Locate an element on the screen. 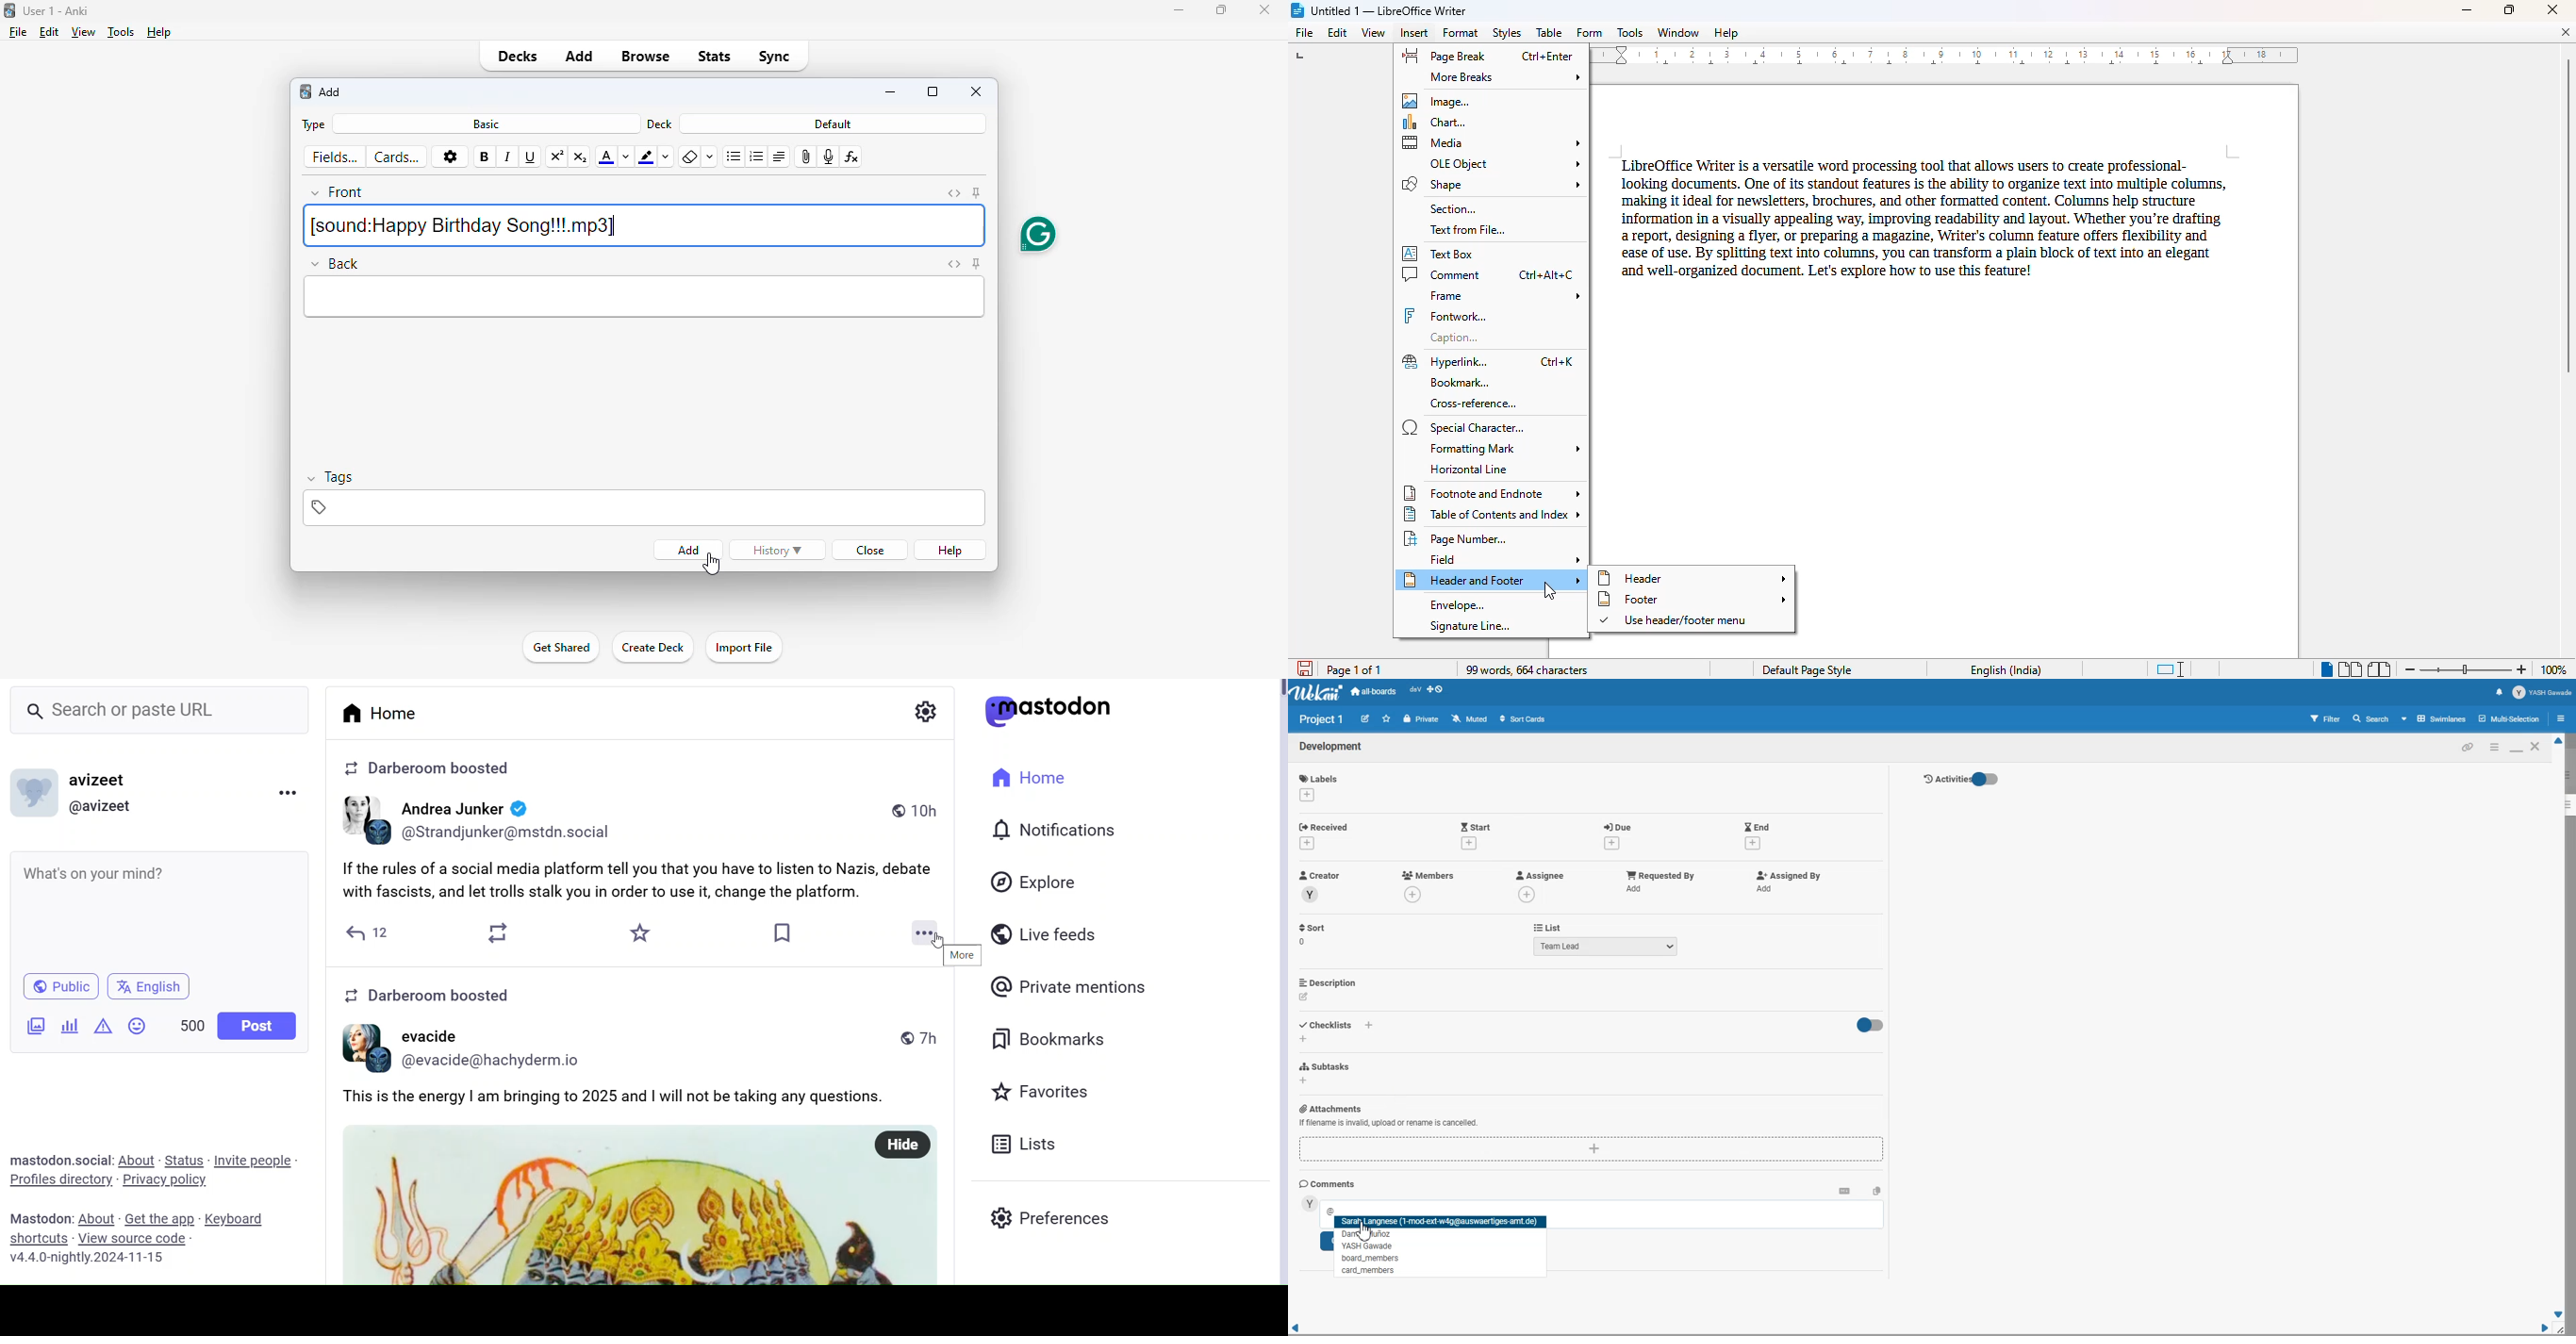 This screenshot has height=1344, width=2576. Keyboard is located at coordinates (237, 1219).